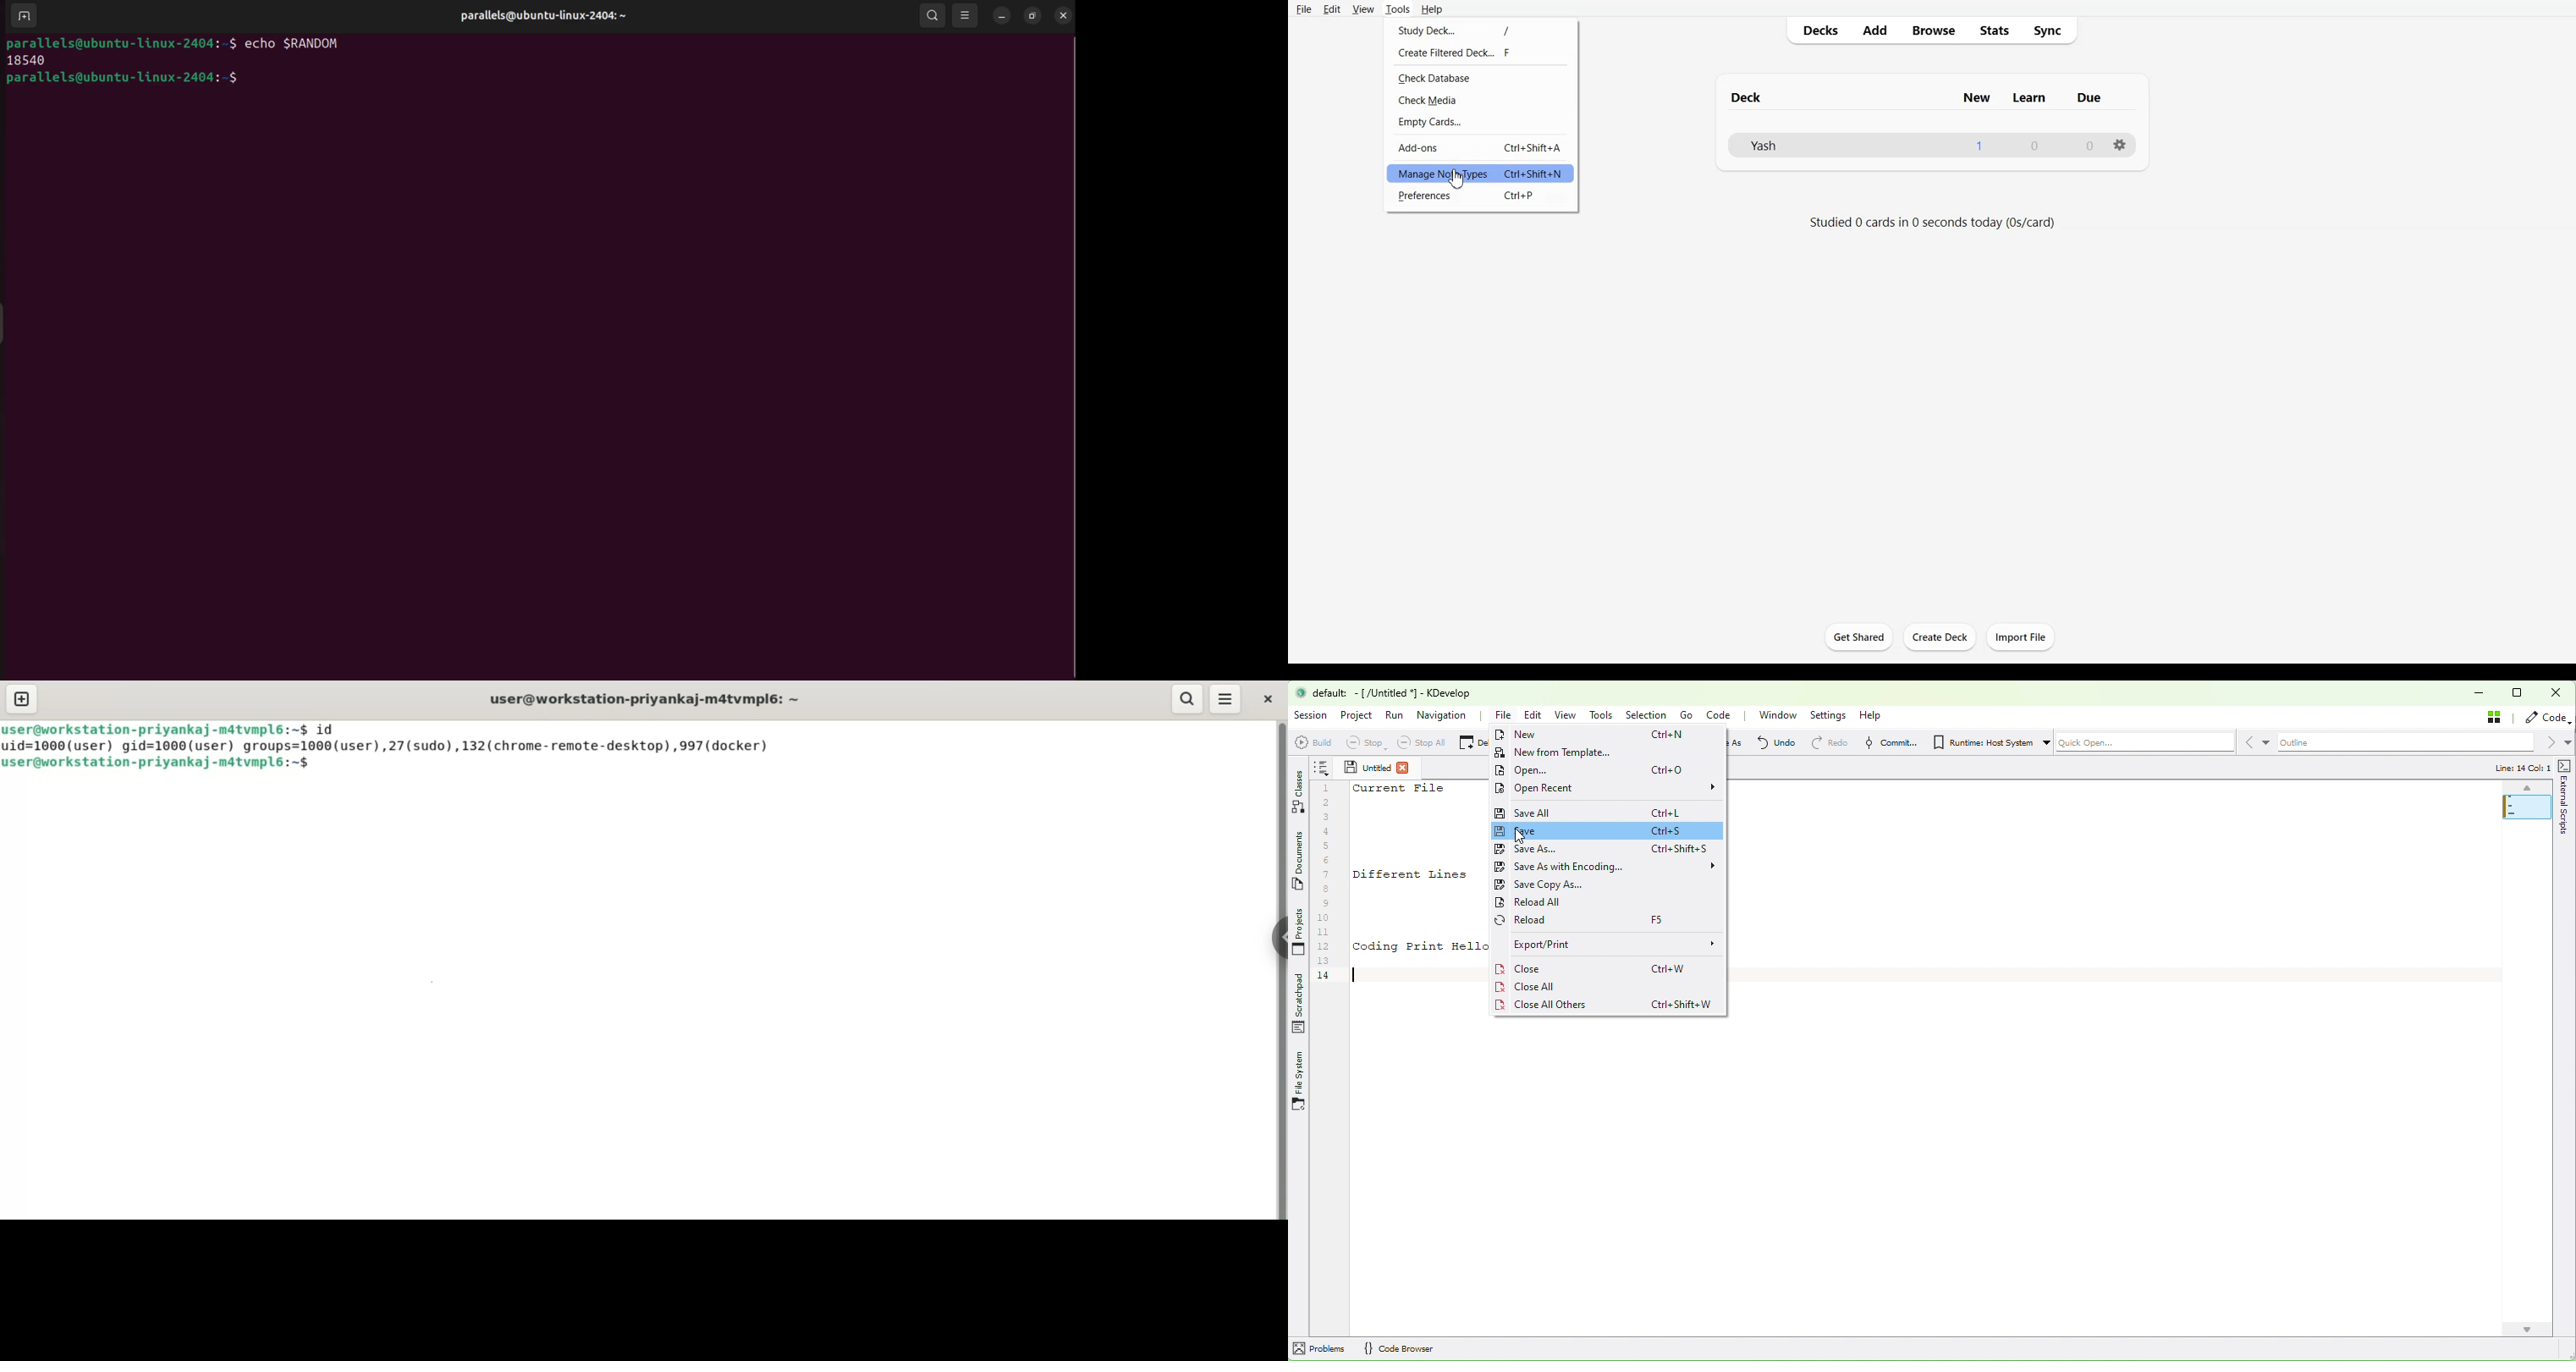 The image size is (2576, 1372). Describe the element at coordinates (791, 763) in the screenshot. I see `command input` at that location.